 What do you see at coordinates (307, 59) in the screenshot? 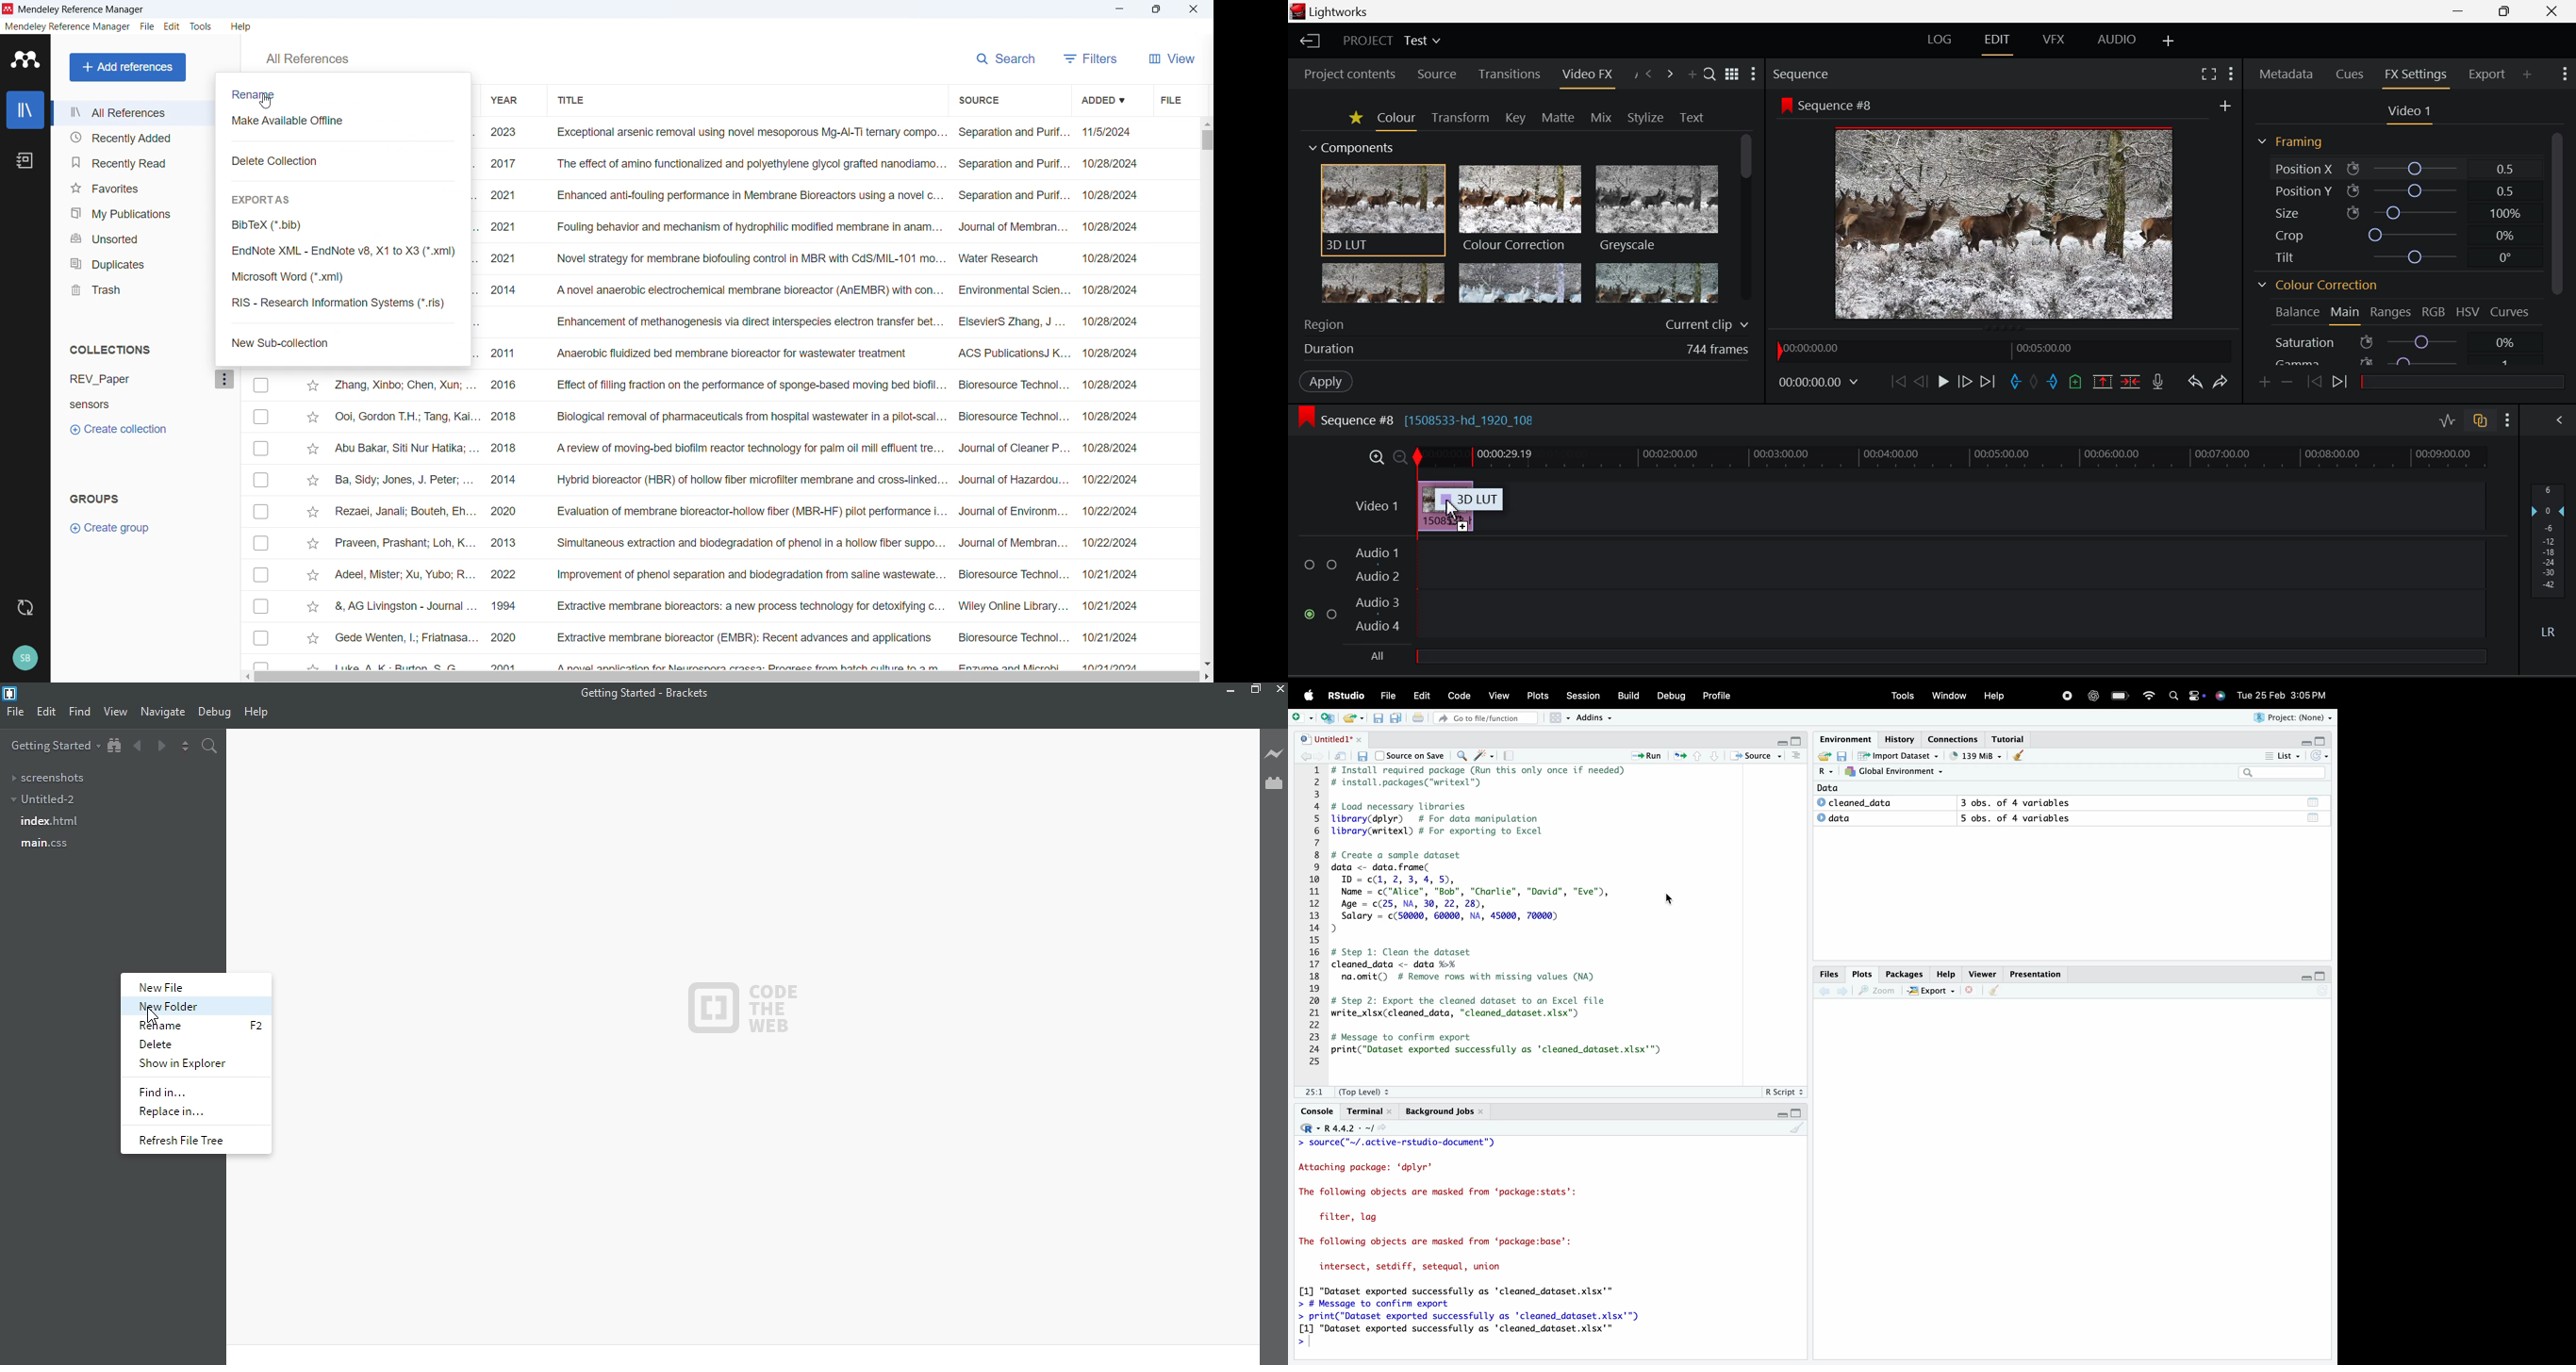
I see `All references ` at bounding box center [307, 59].